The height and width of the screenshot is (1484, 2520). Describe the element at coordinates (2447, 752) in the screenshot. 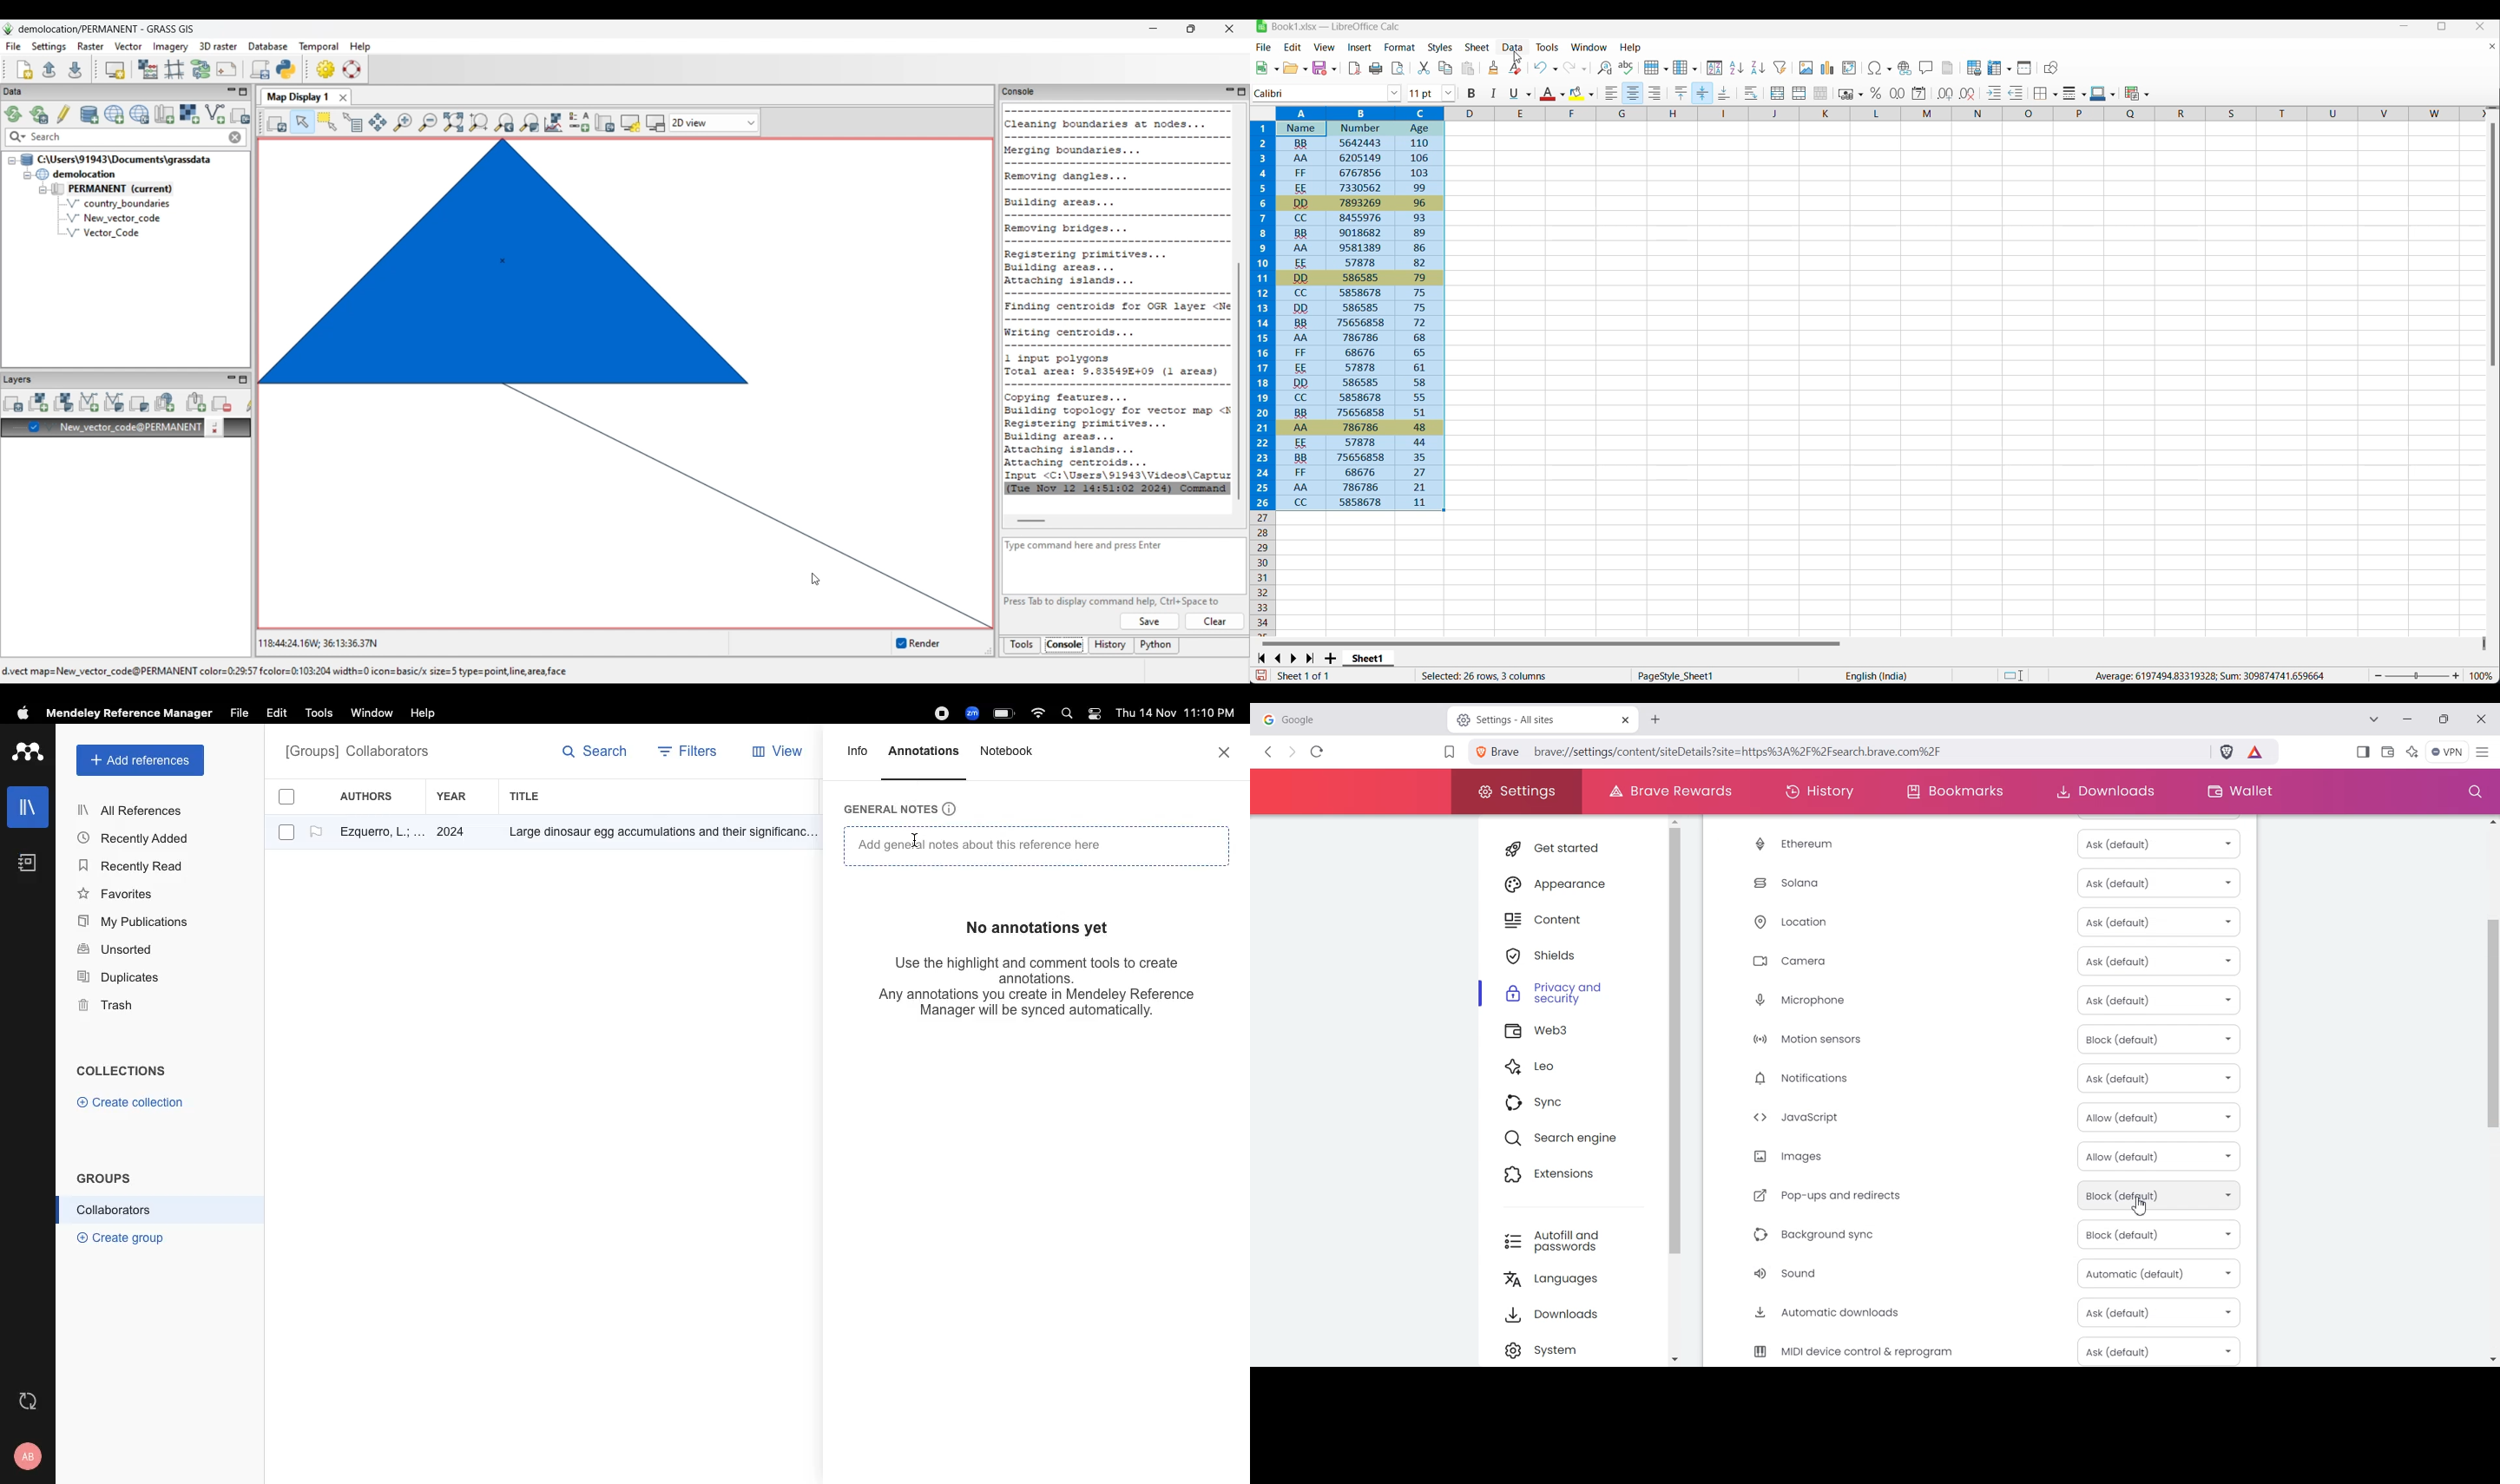

I see `` at that location.